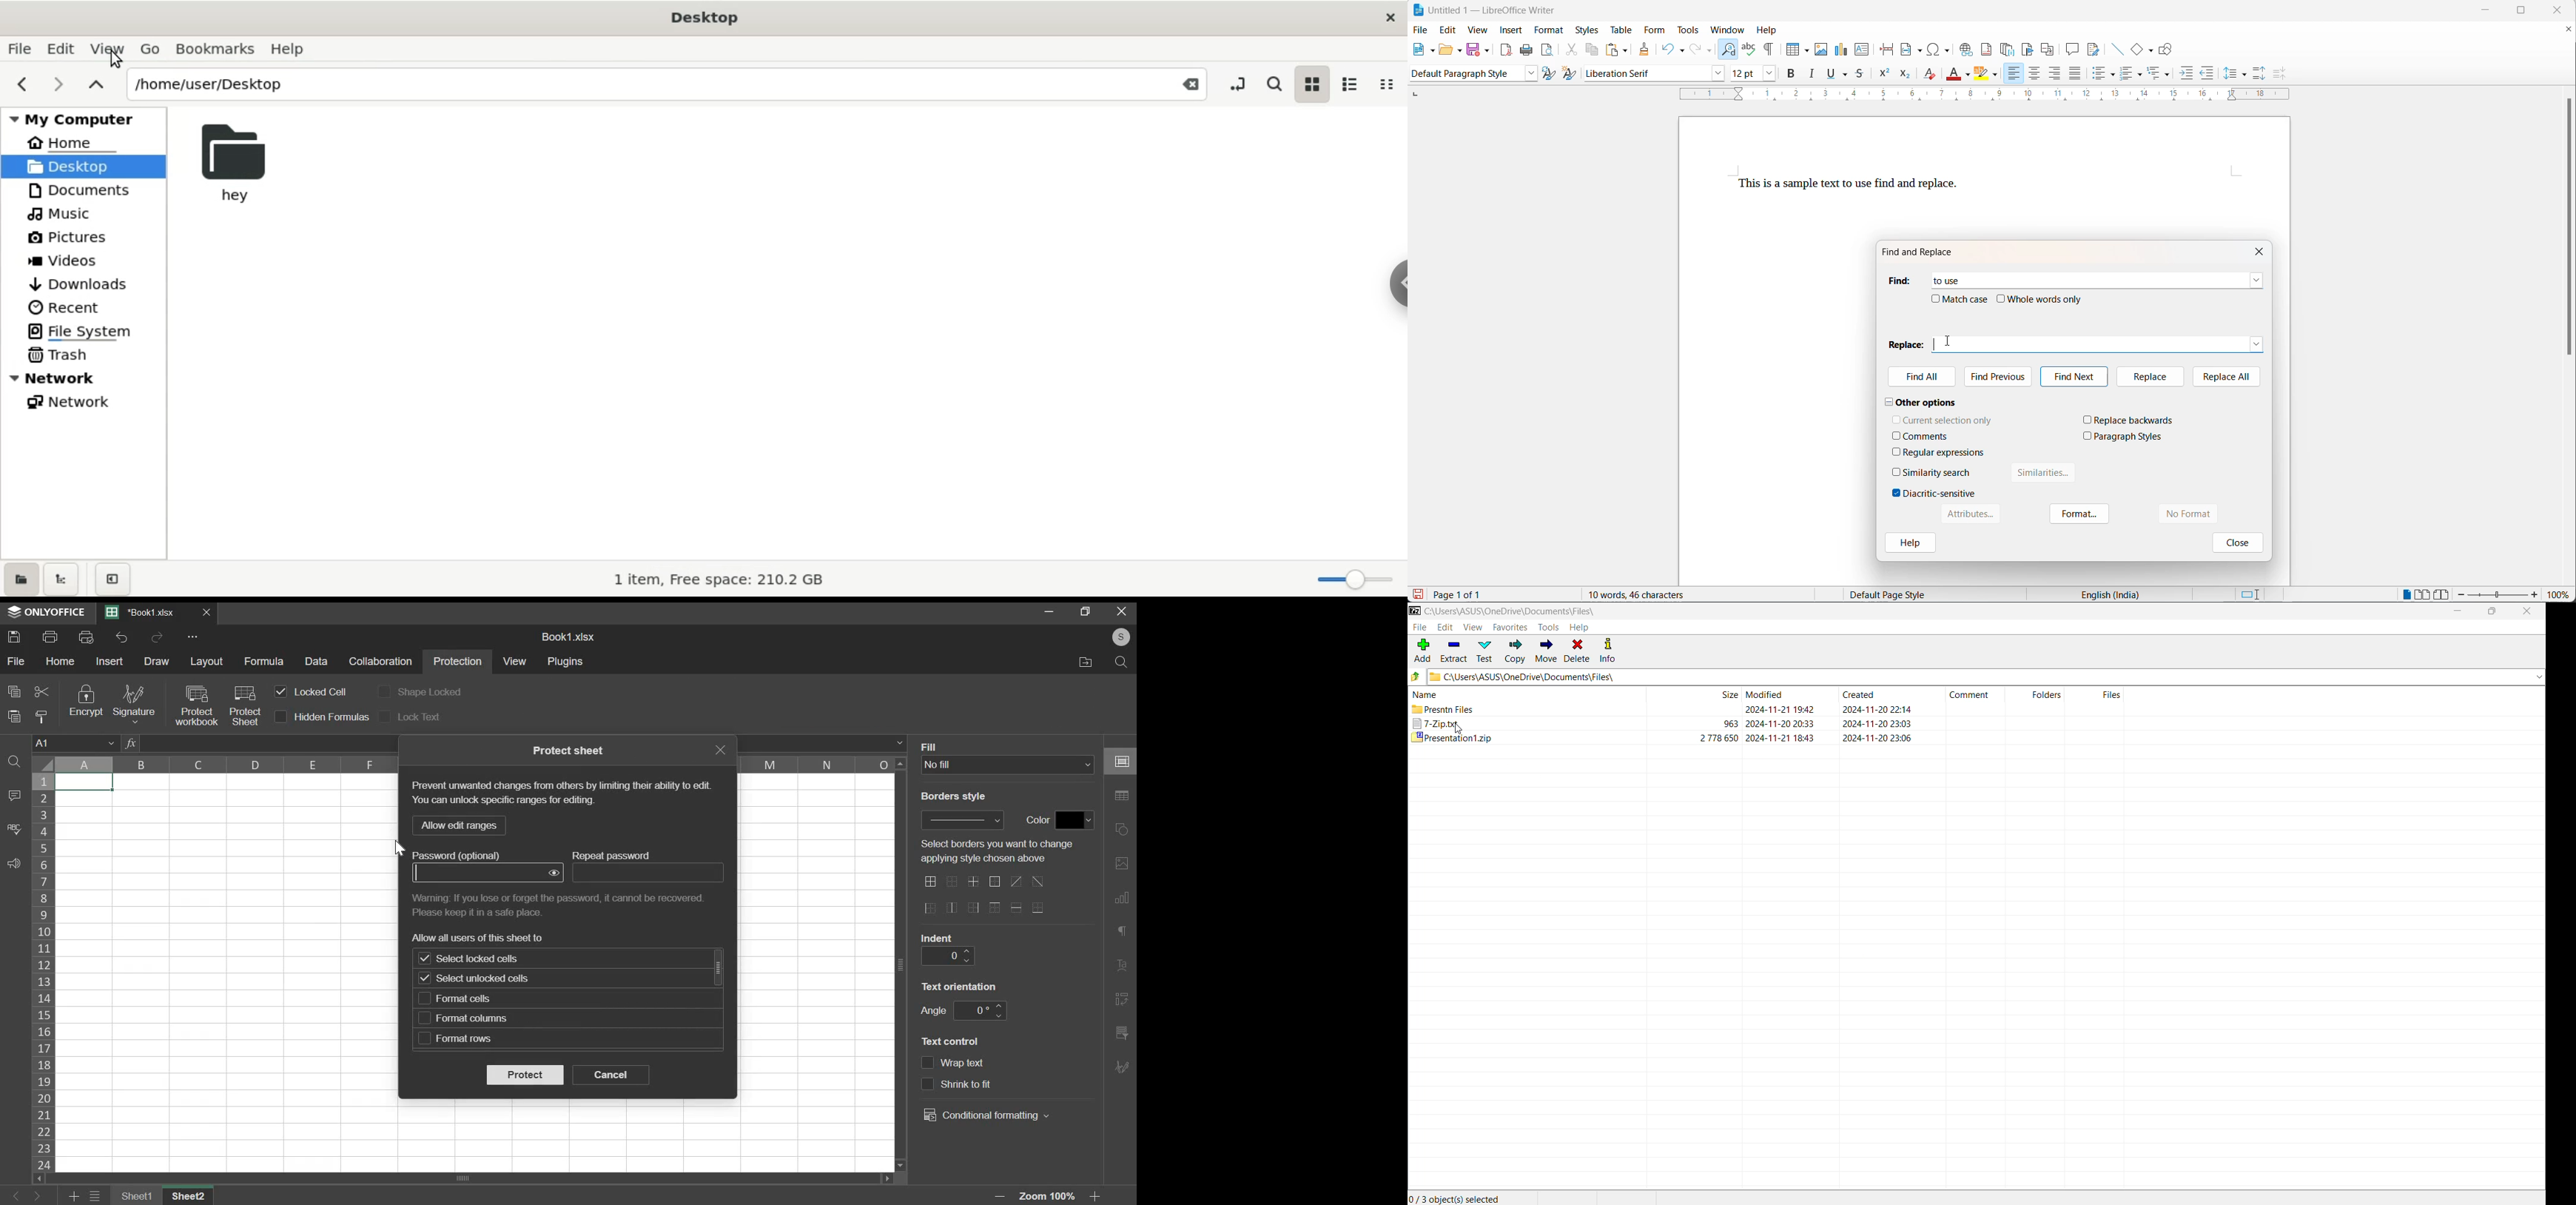 This screenshot has width=2576, height=1232. Describe the element at coordinates (207, 661) in the screenshot. I see `layout` at that location.